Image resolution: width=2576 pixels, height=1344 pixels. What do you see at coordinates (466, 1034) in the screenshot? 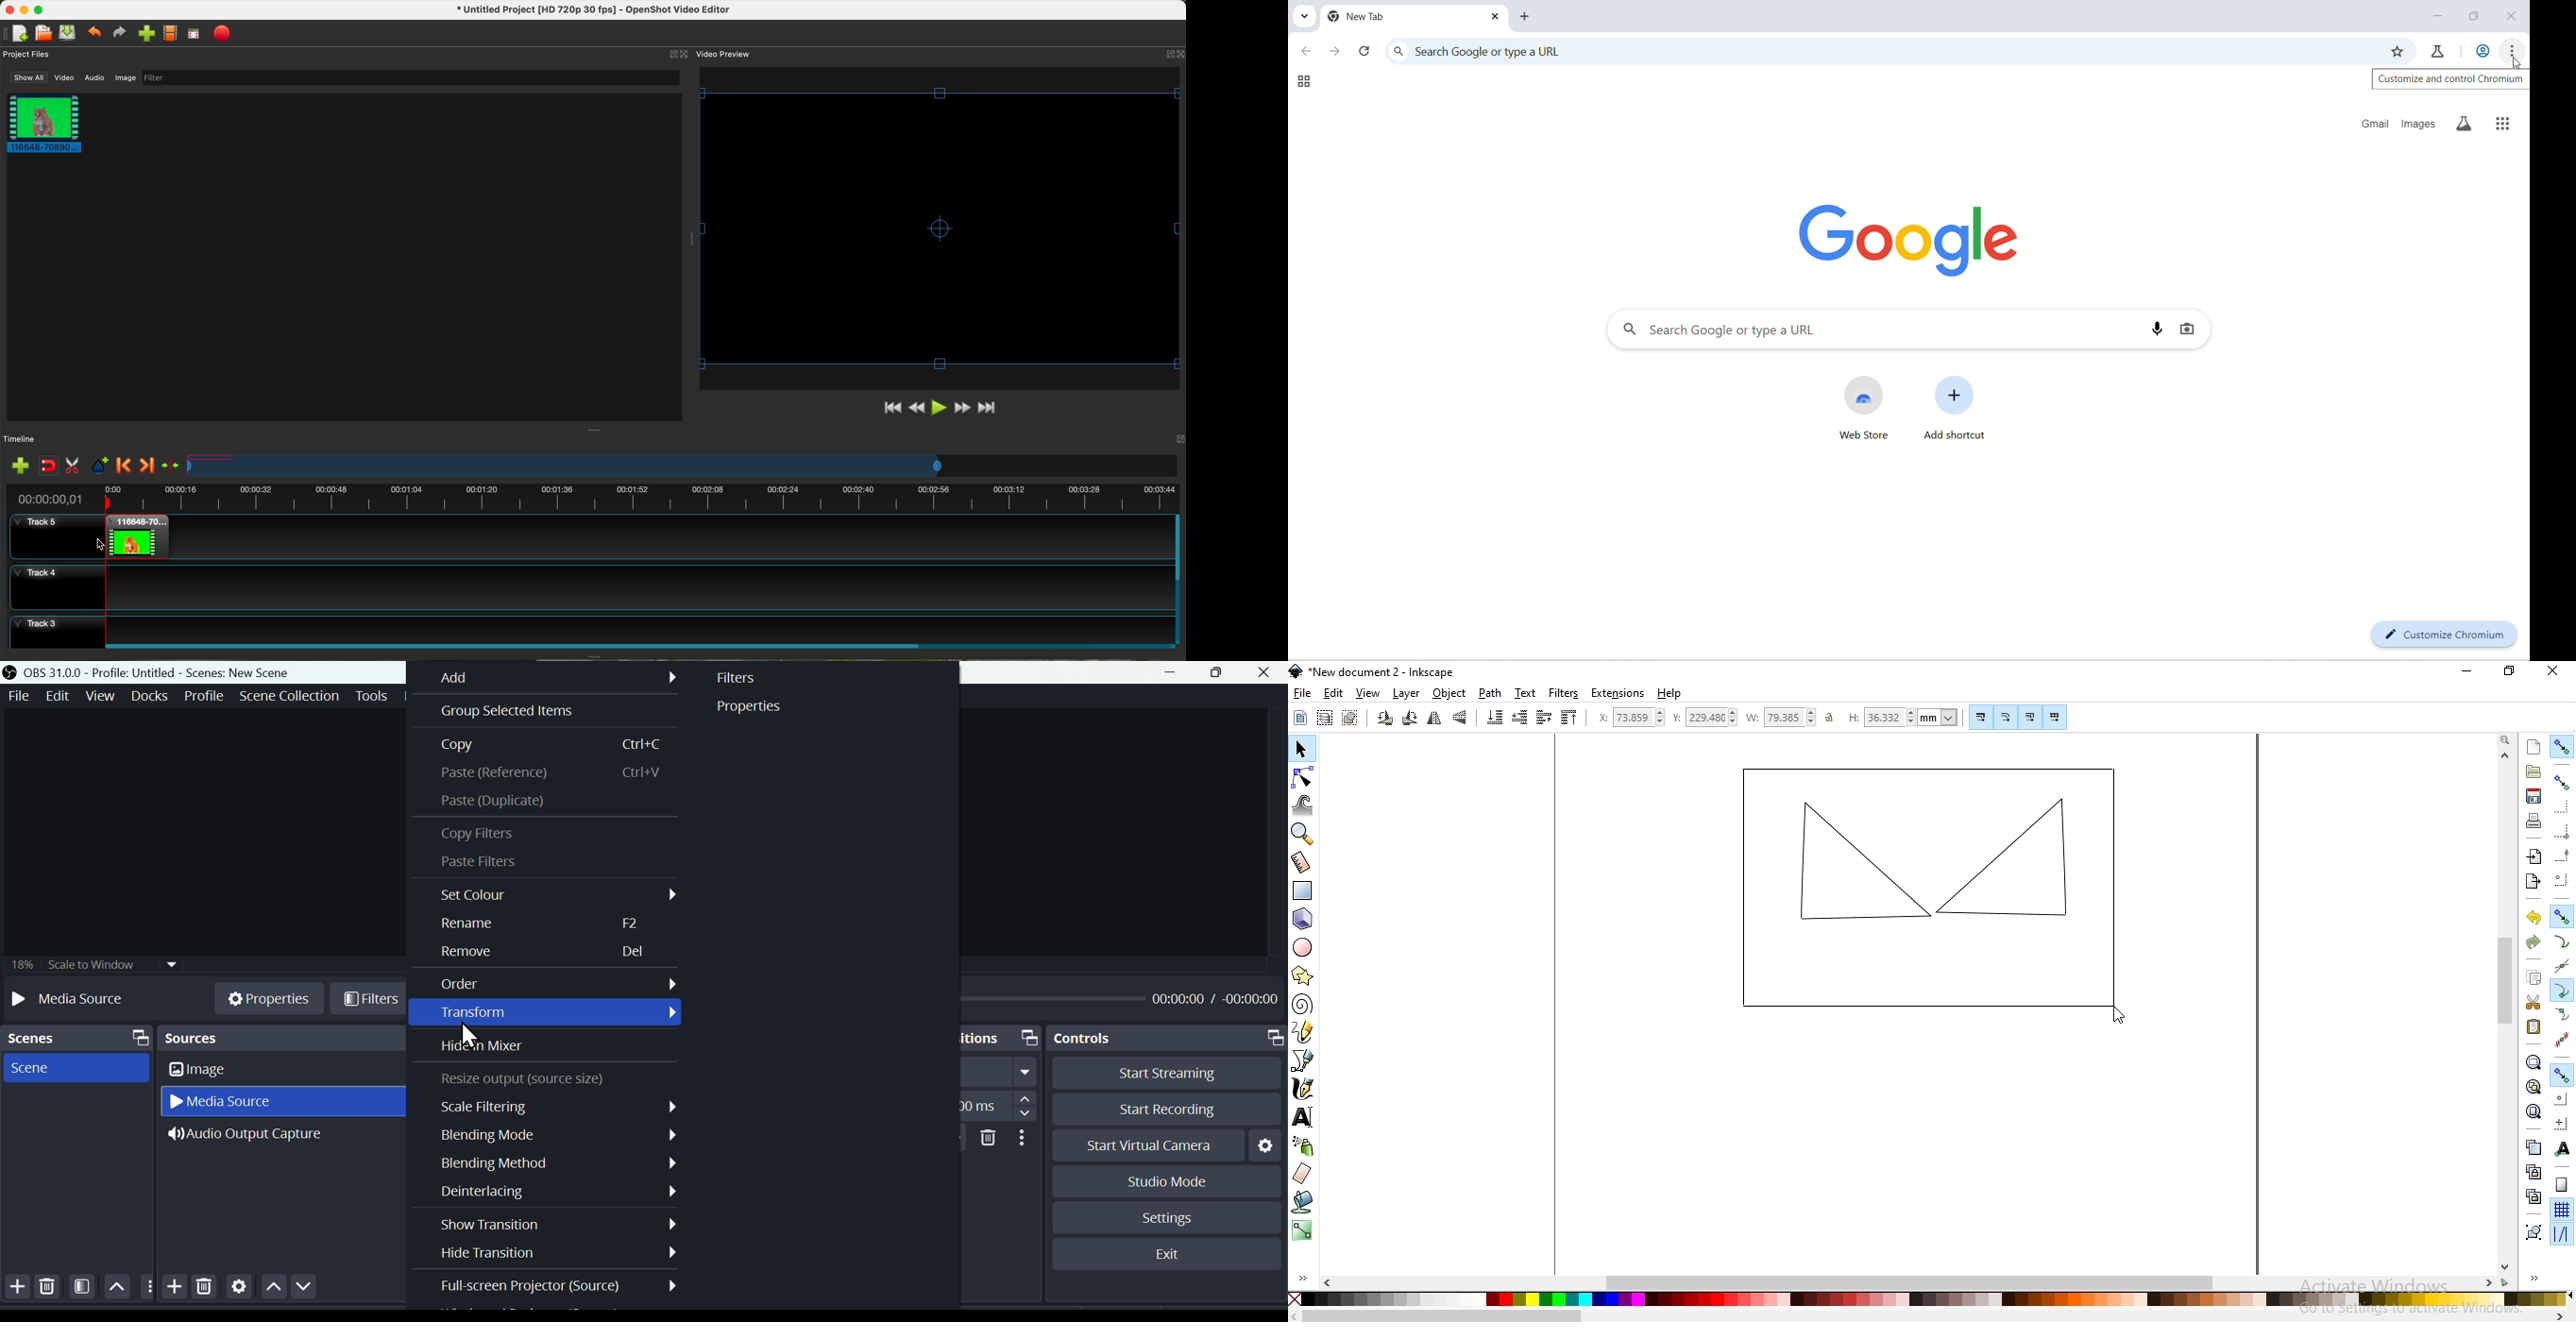
I see `cursor` at bounding box center [466, 1034].